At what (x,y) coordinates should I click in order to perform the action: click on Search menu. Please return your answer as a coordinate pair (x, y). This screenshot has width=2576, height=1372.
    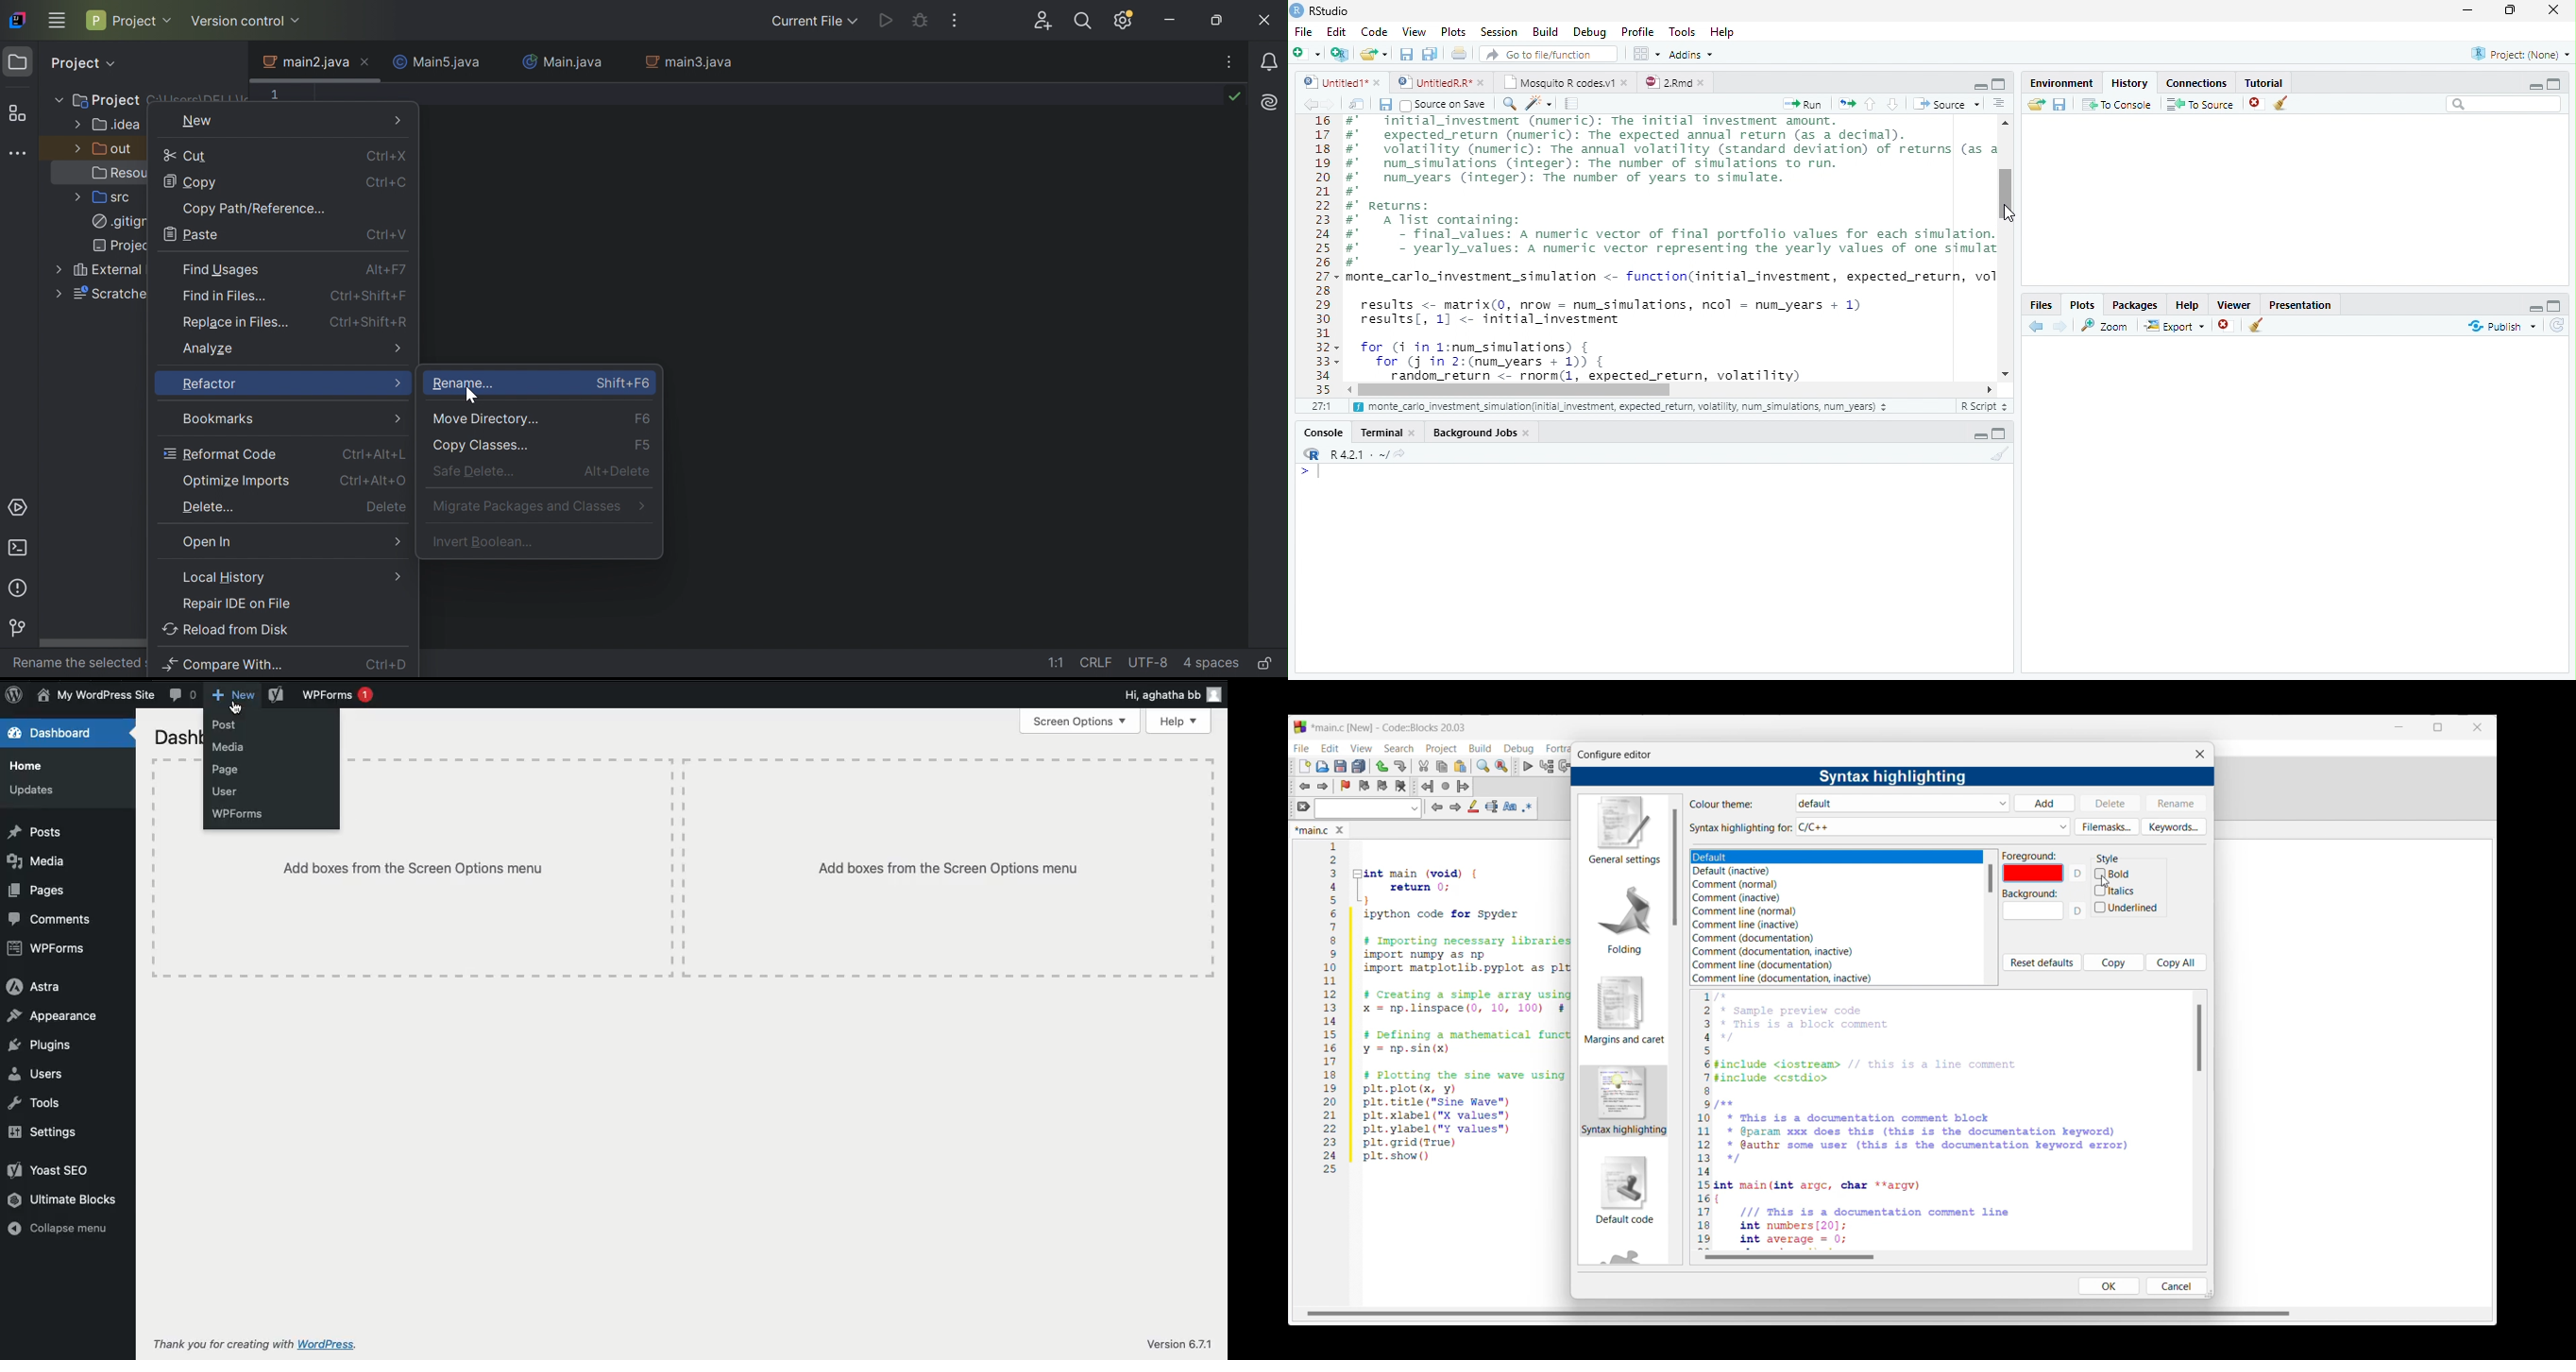
    Looking at the image, I should click on (1399, 749).